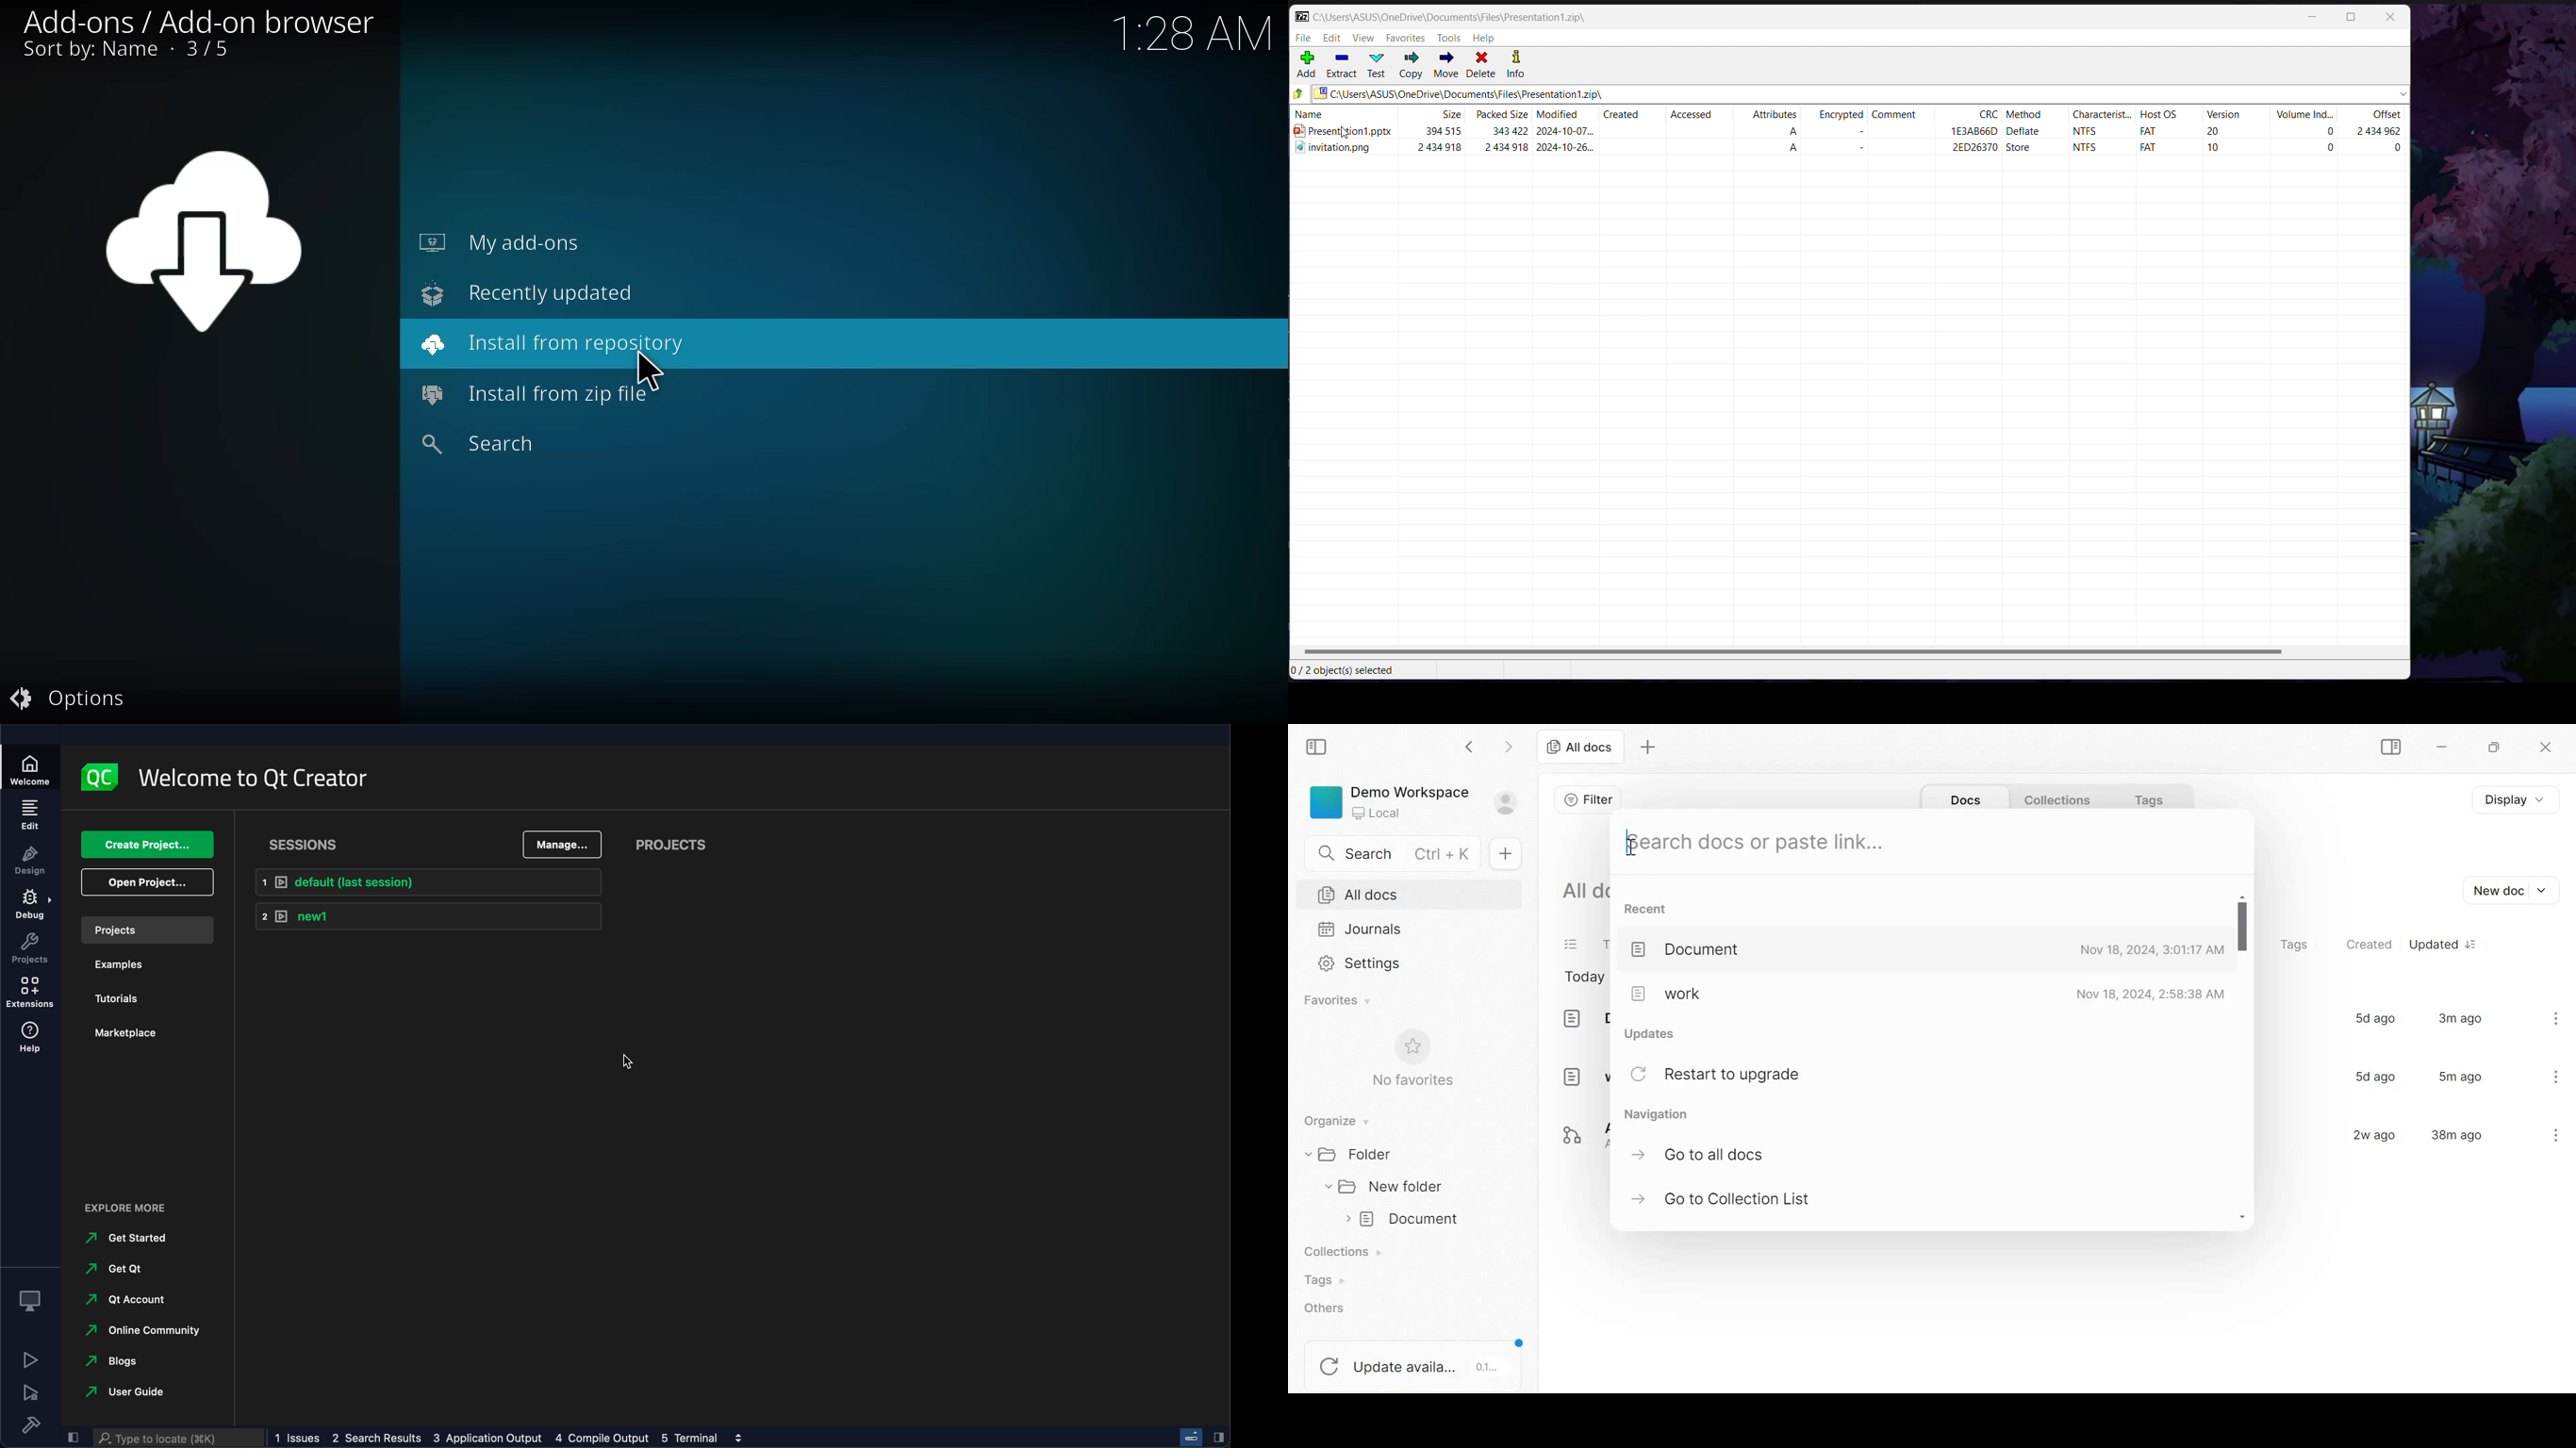 Image resolution: width=2576 pixels, height=1456 pixels. Describe the element at coordinates (1849, 653) in the screenshot. I see `Horizontal Scroll Bar` at that location.